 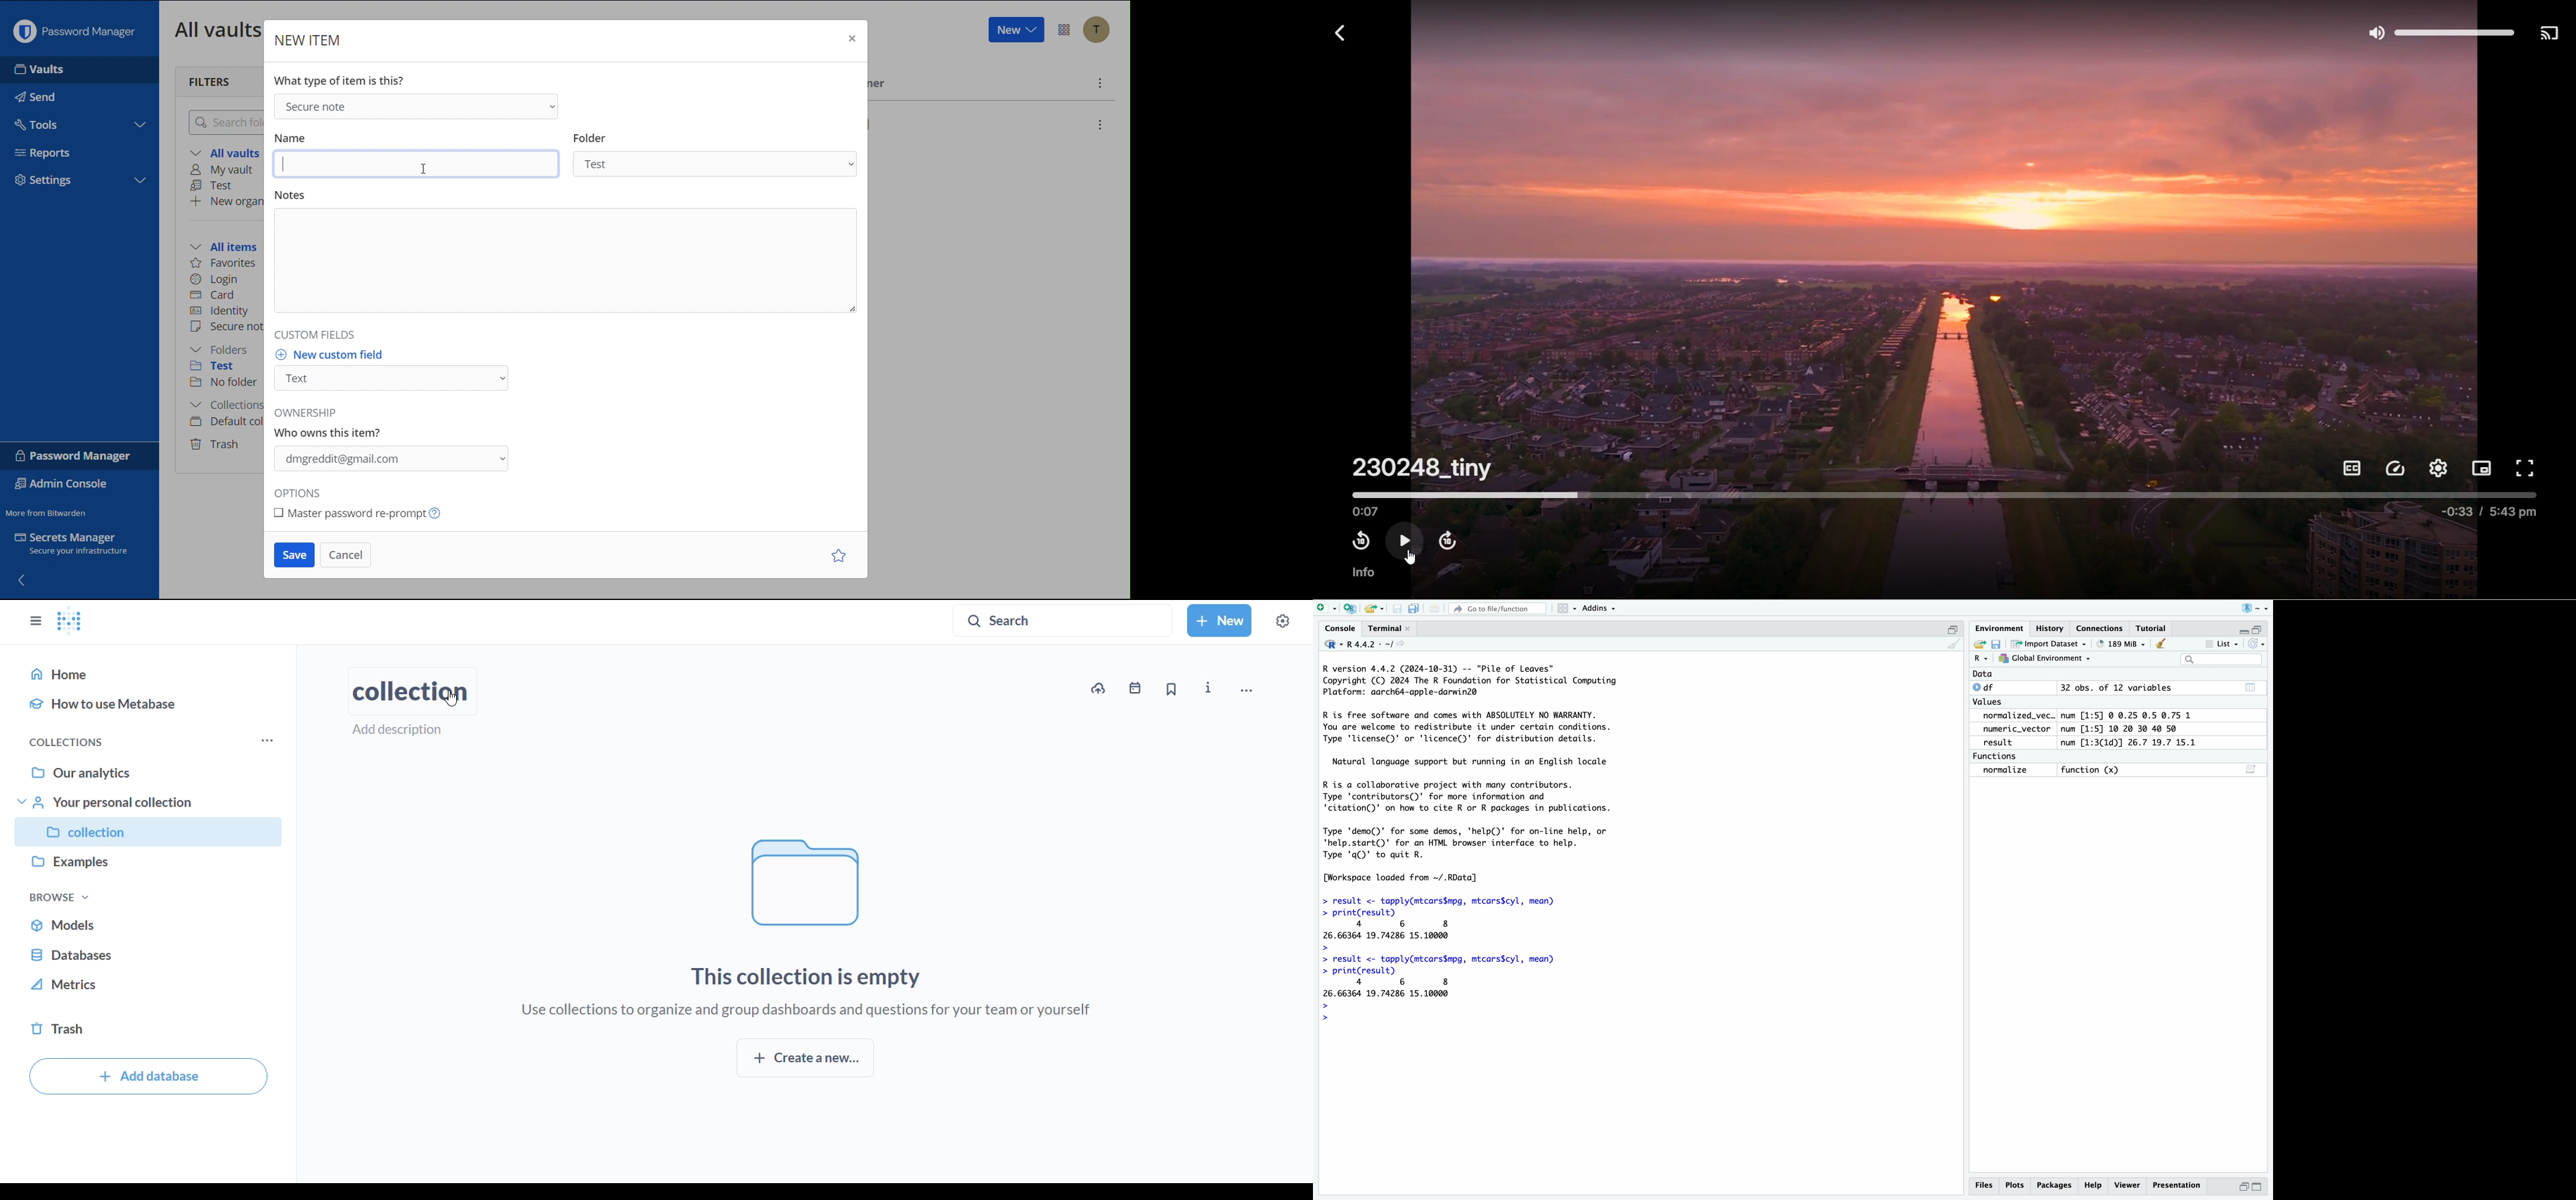 I want to click on function (x), so click(x=2092, y=770).